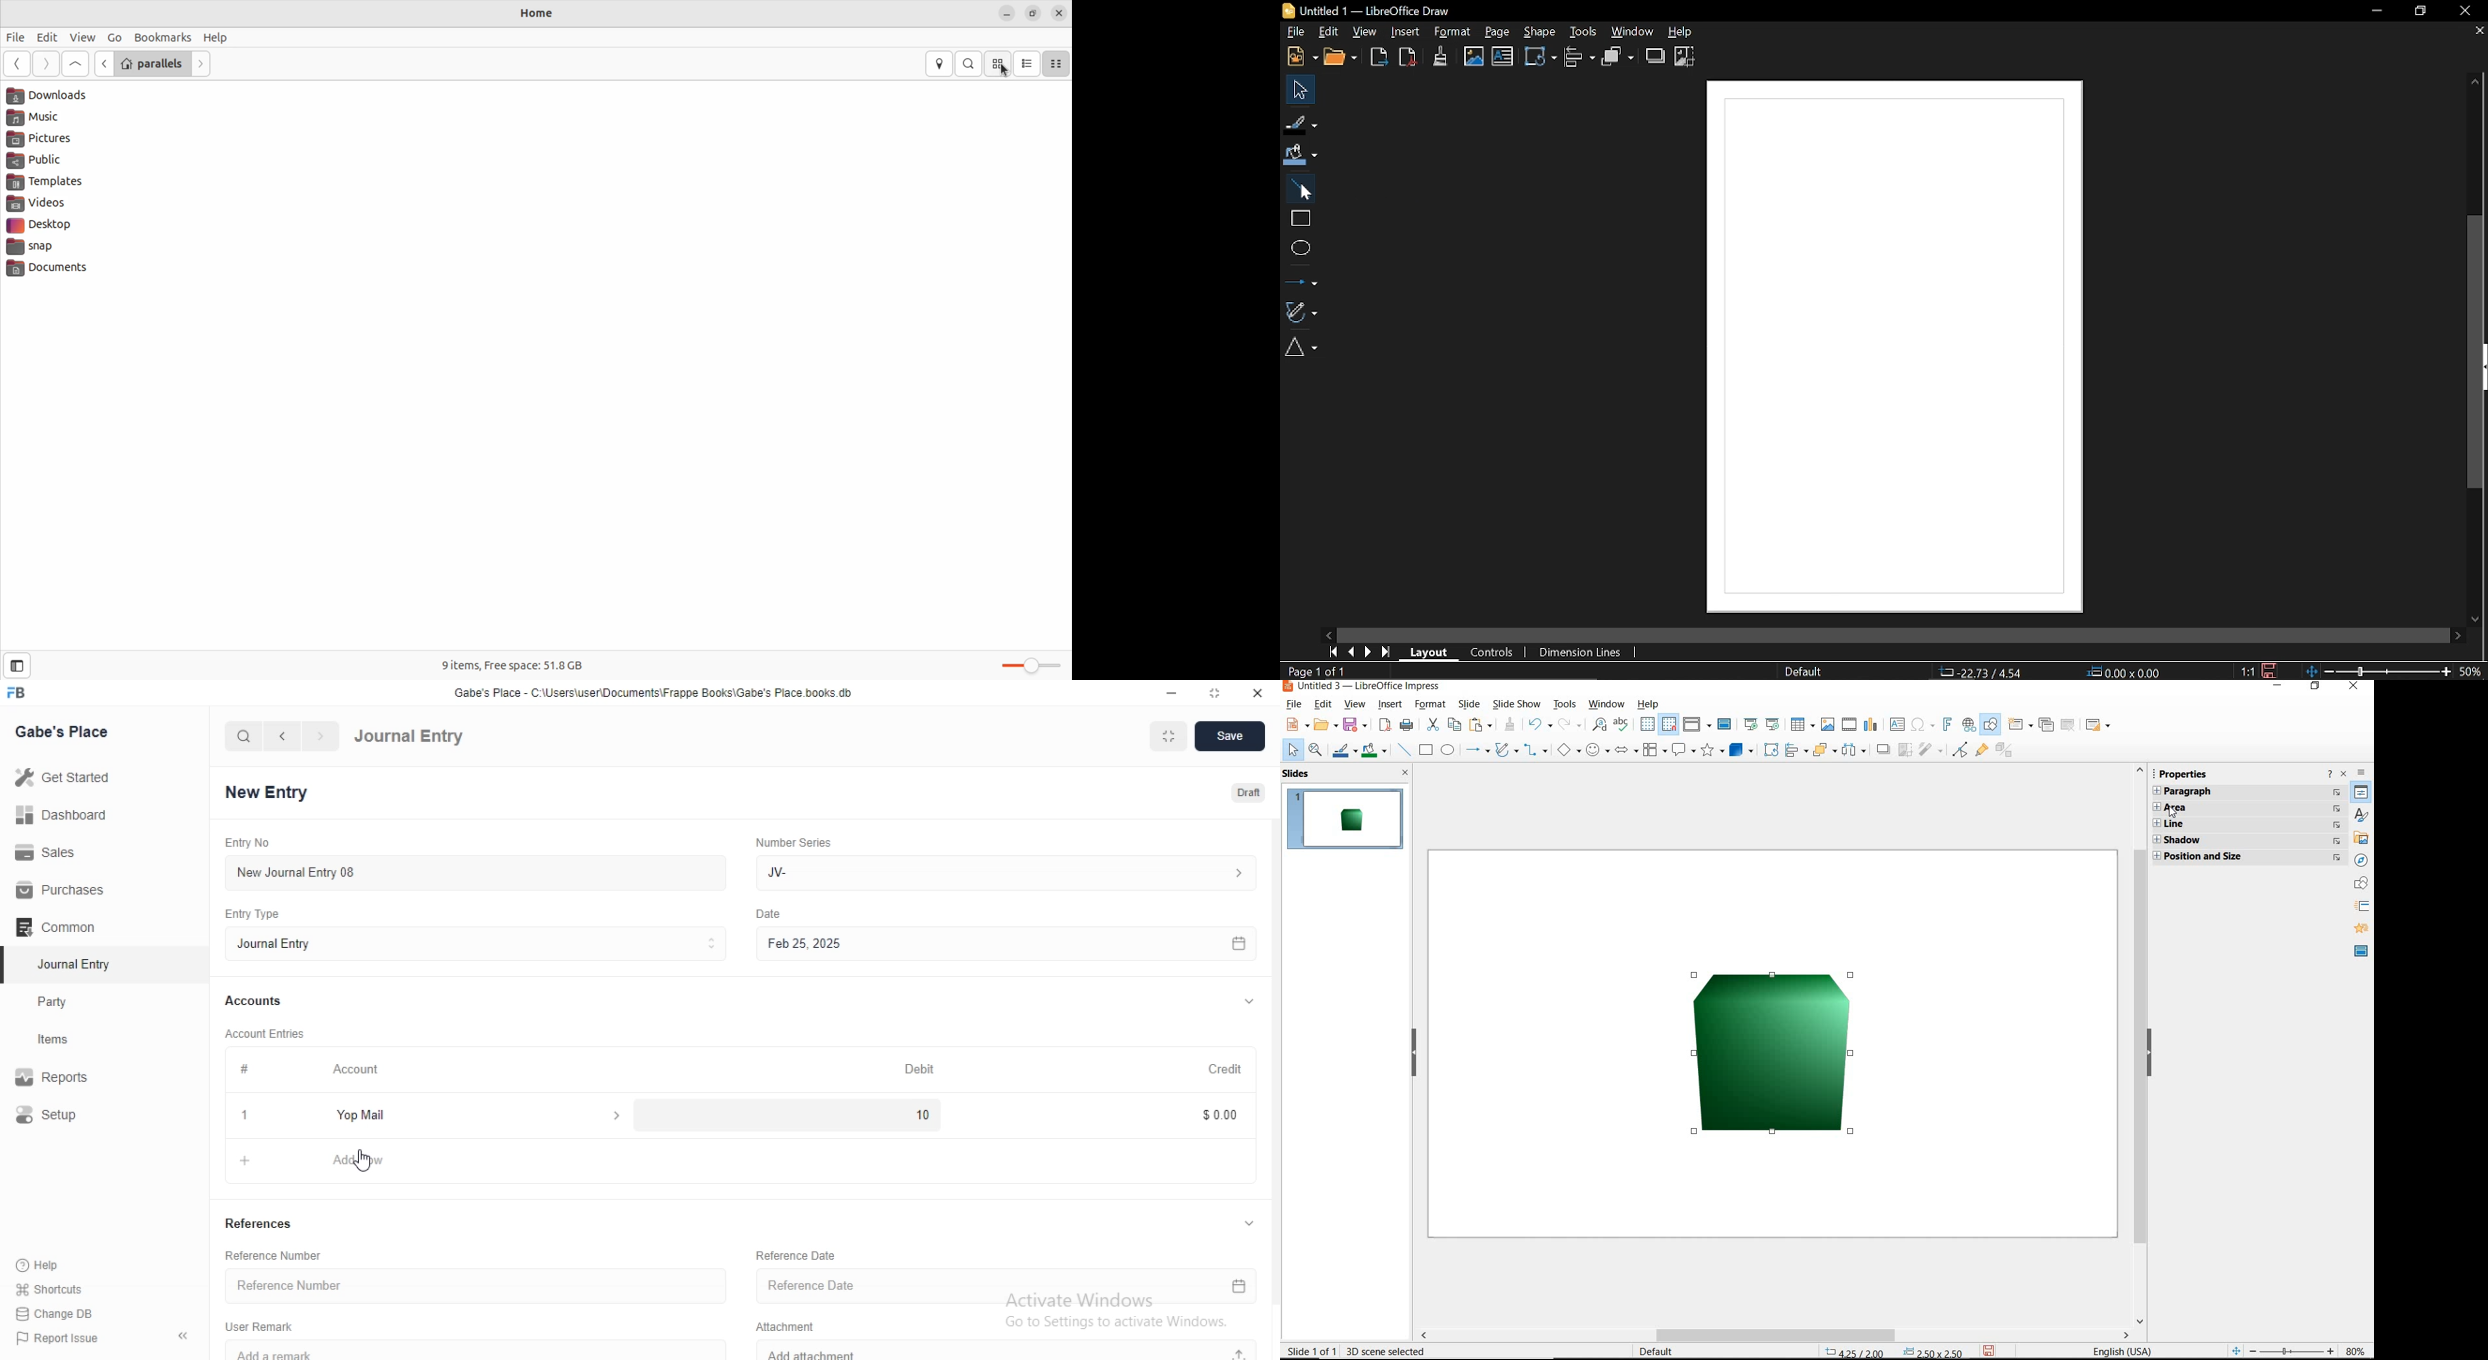 This screenshot has height=1372, width=2492. Describe the element at coordinates (266, 791) in the screenshot. I see `New Entry` at that location.